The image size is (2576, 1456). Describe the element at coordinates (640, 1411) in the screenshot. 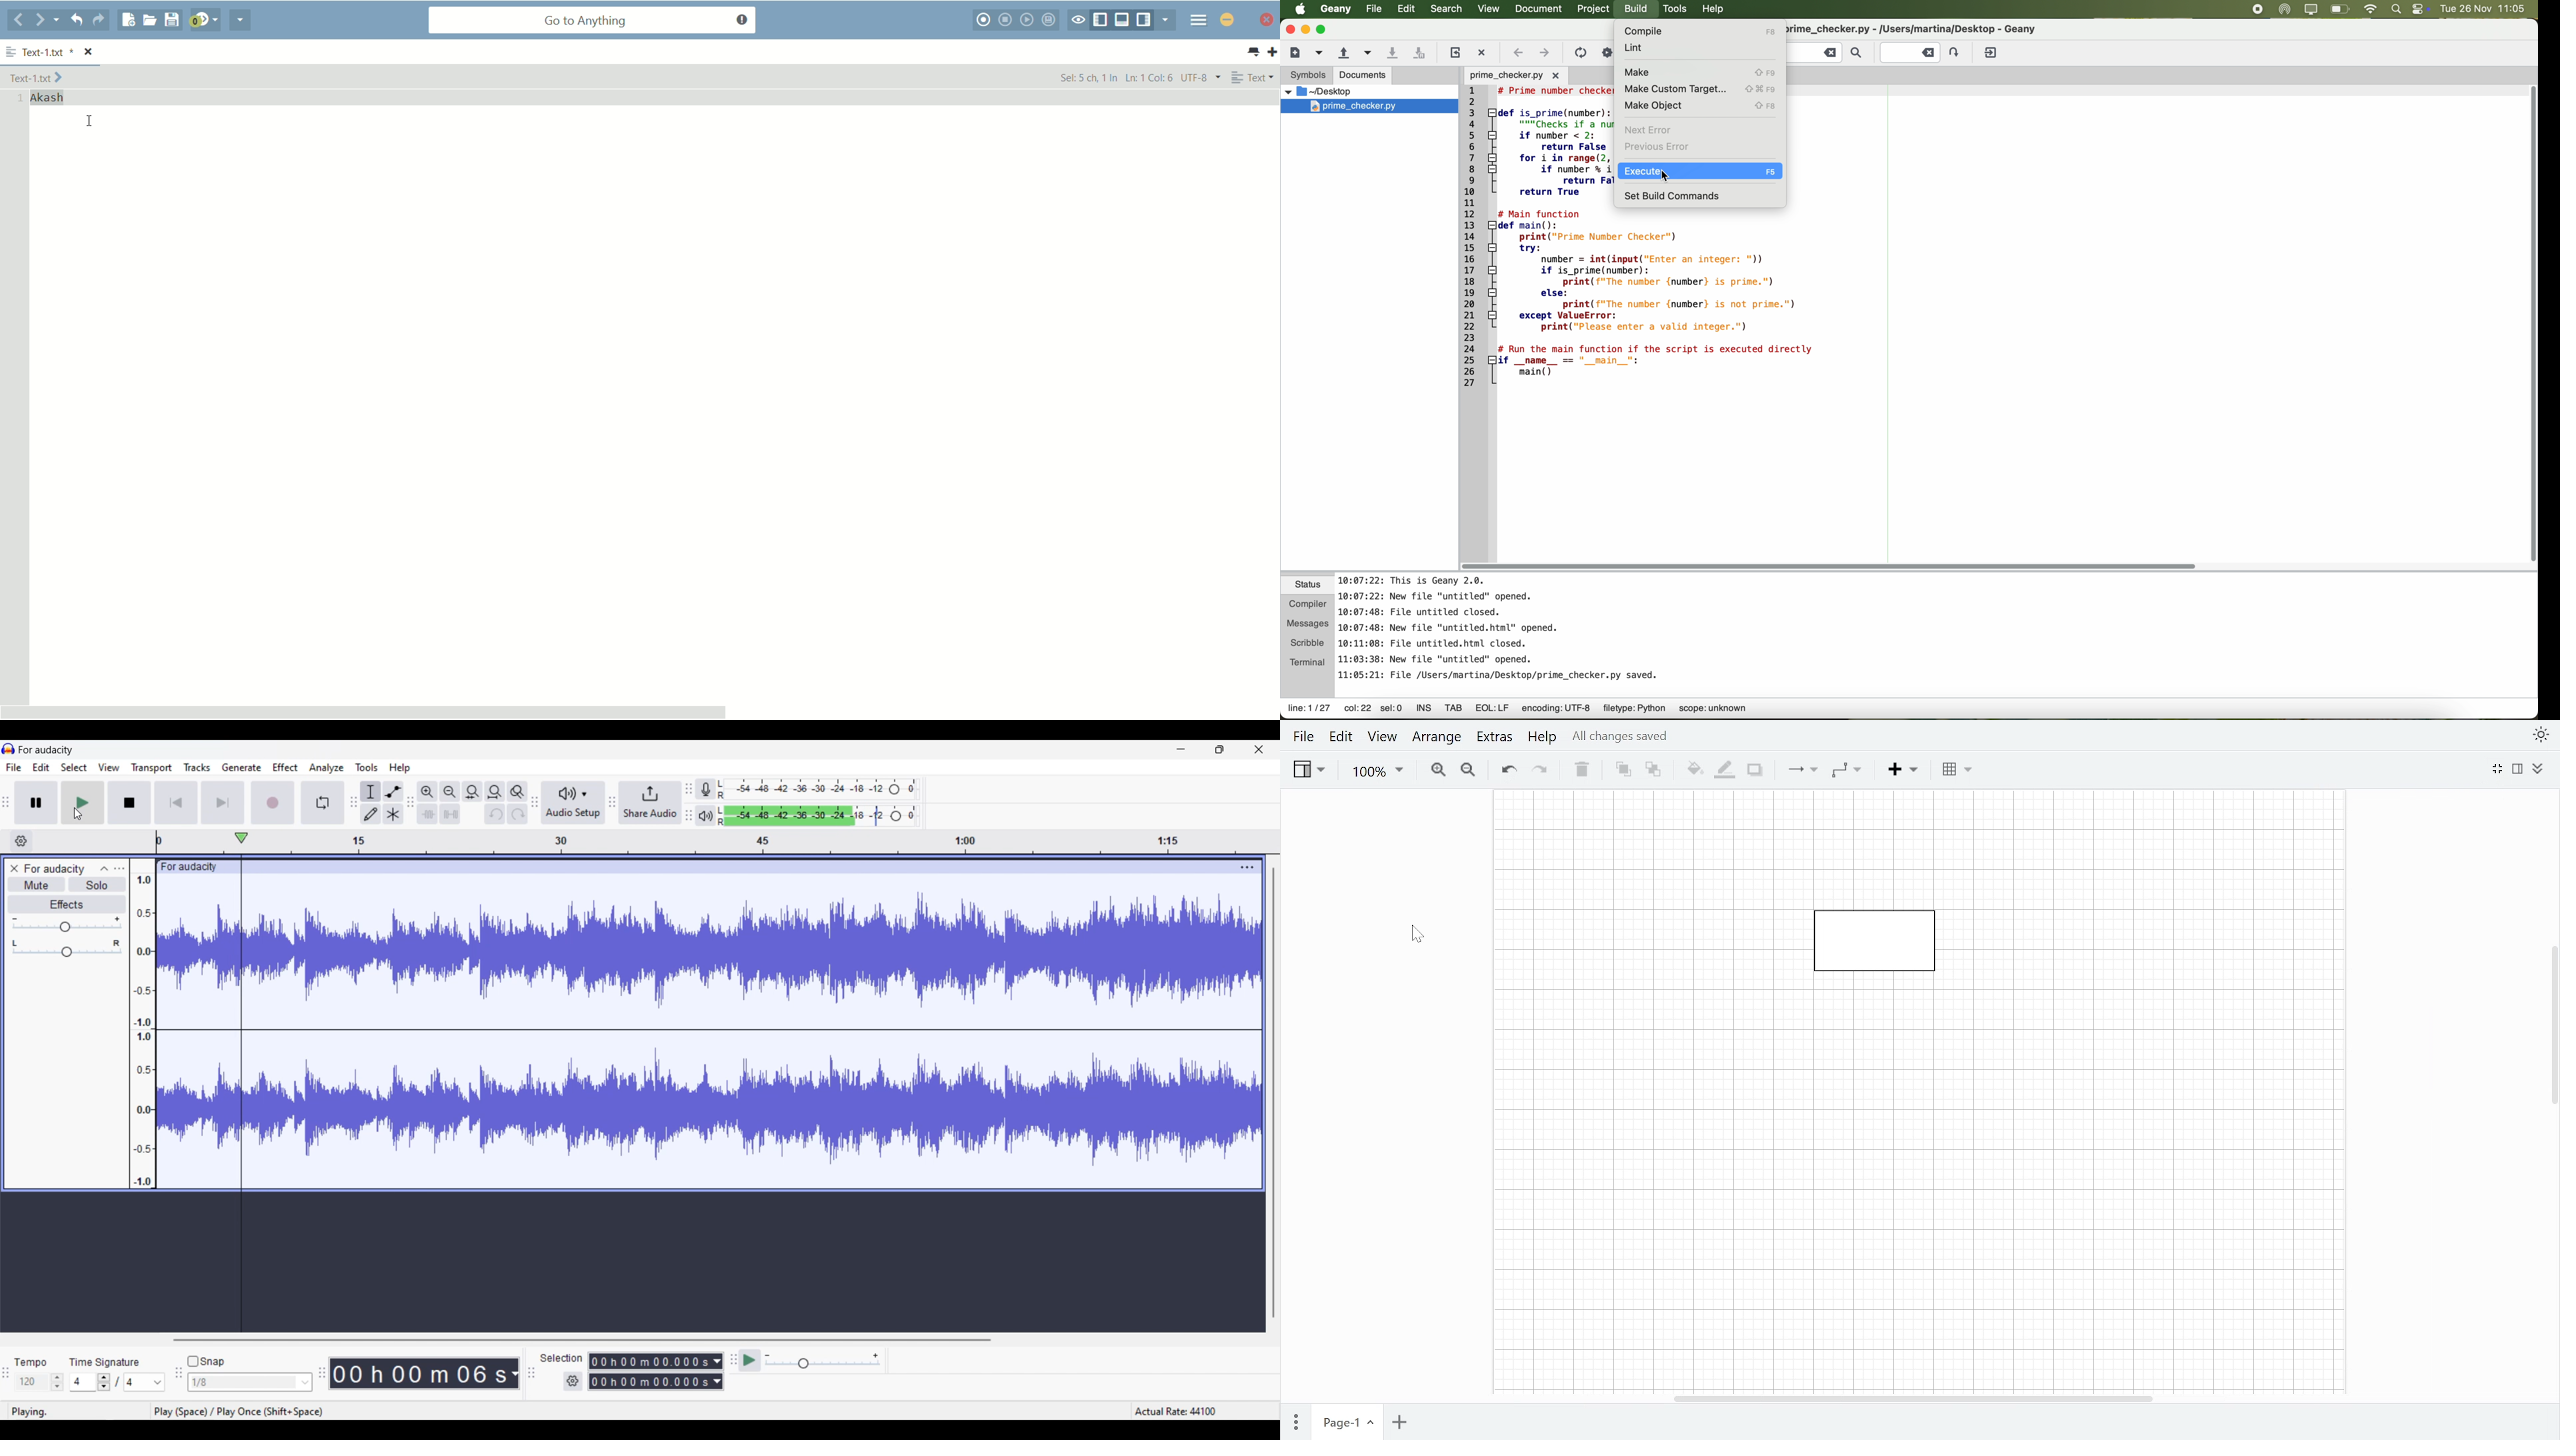

I see `playing. play (space)/play once (shift+space), actual rate: 44100` at that location.